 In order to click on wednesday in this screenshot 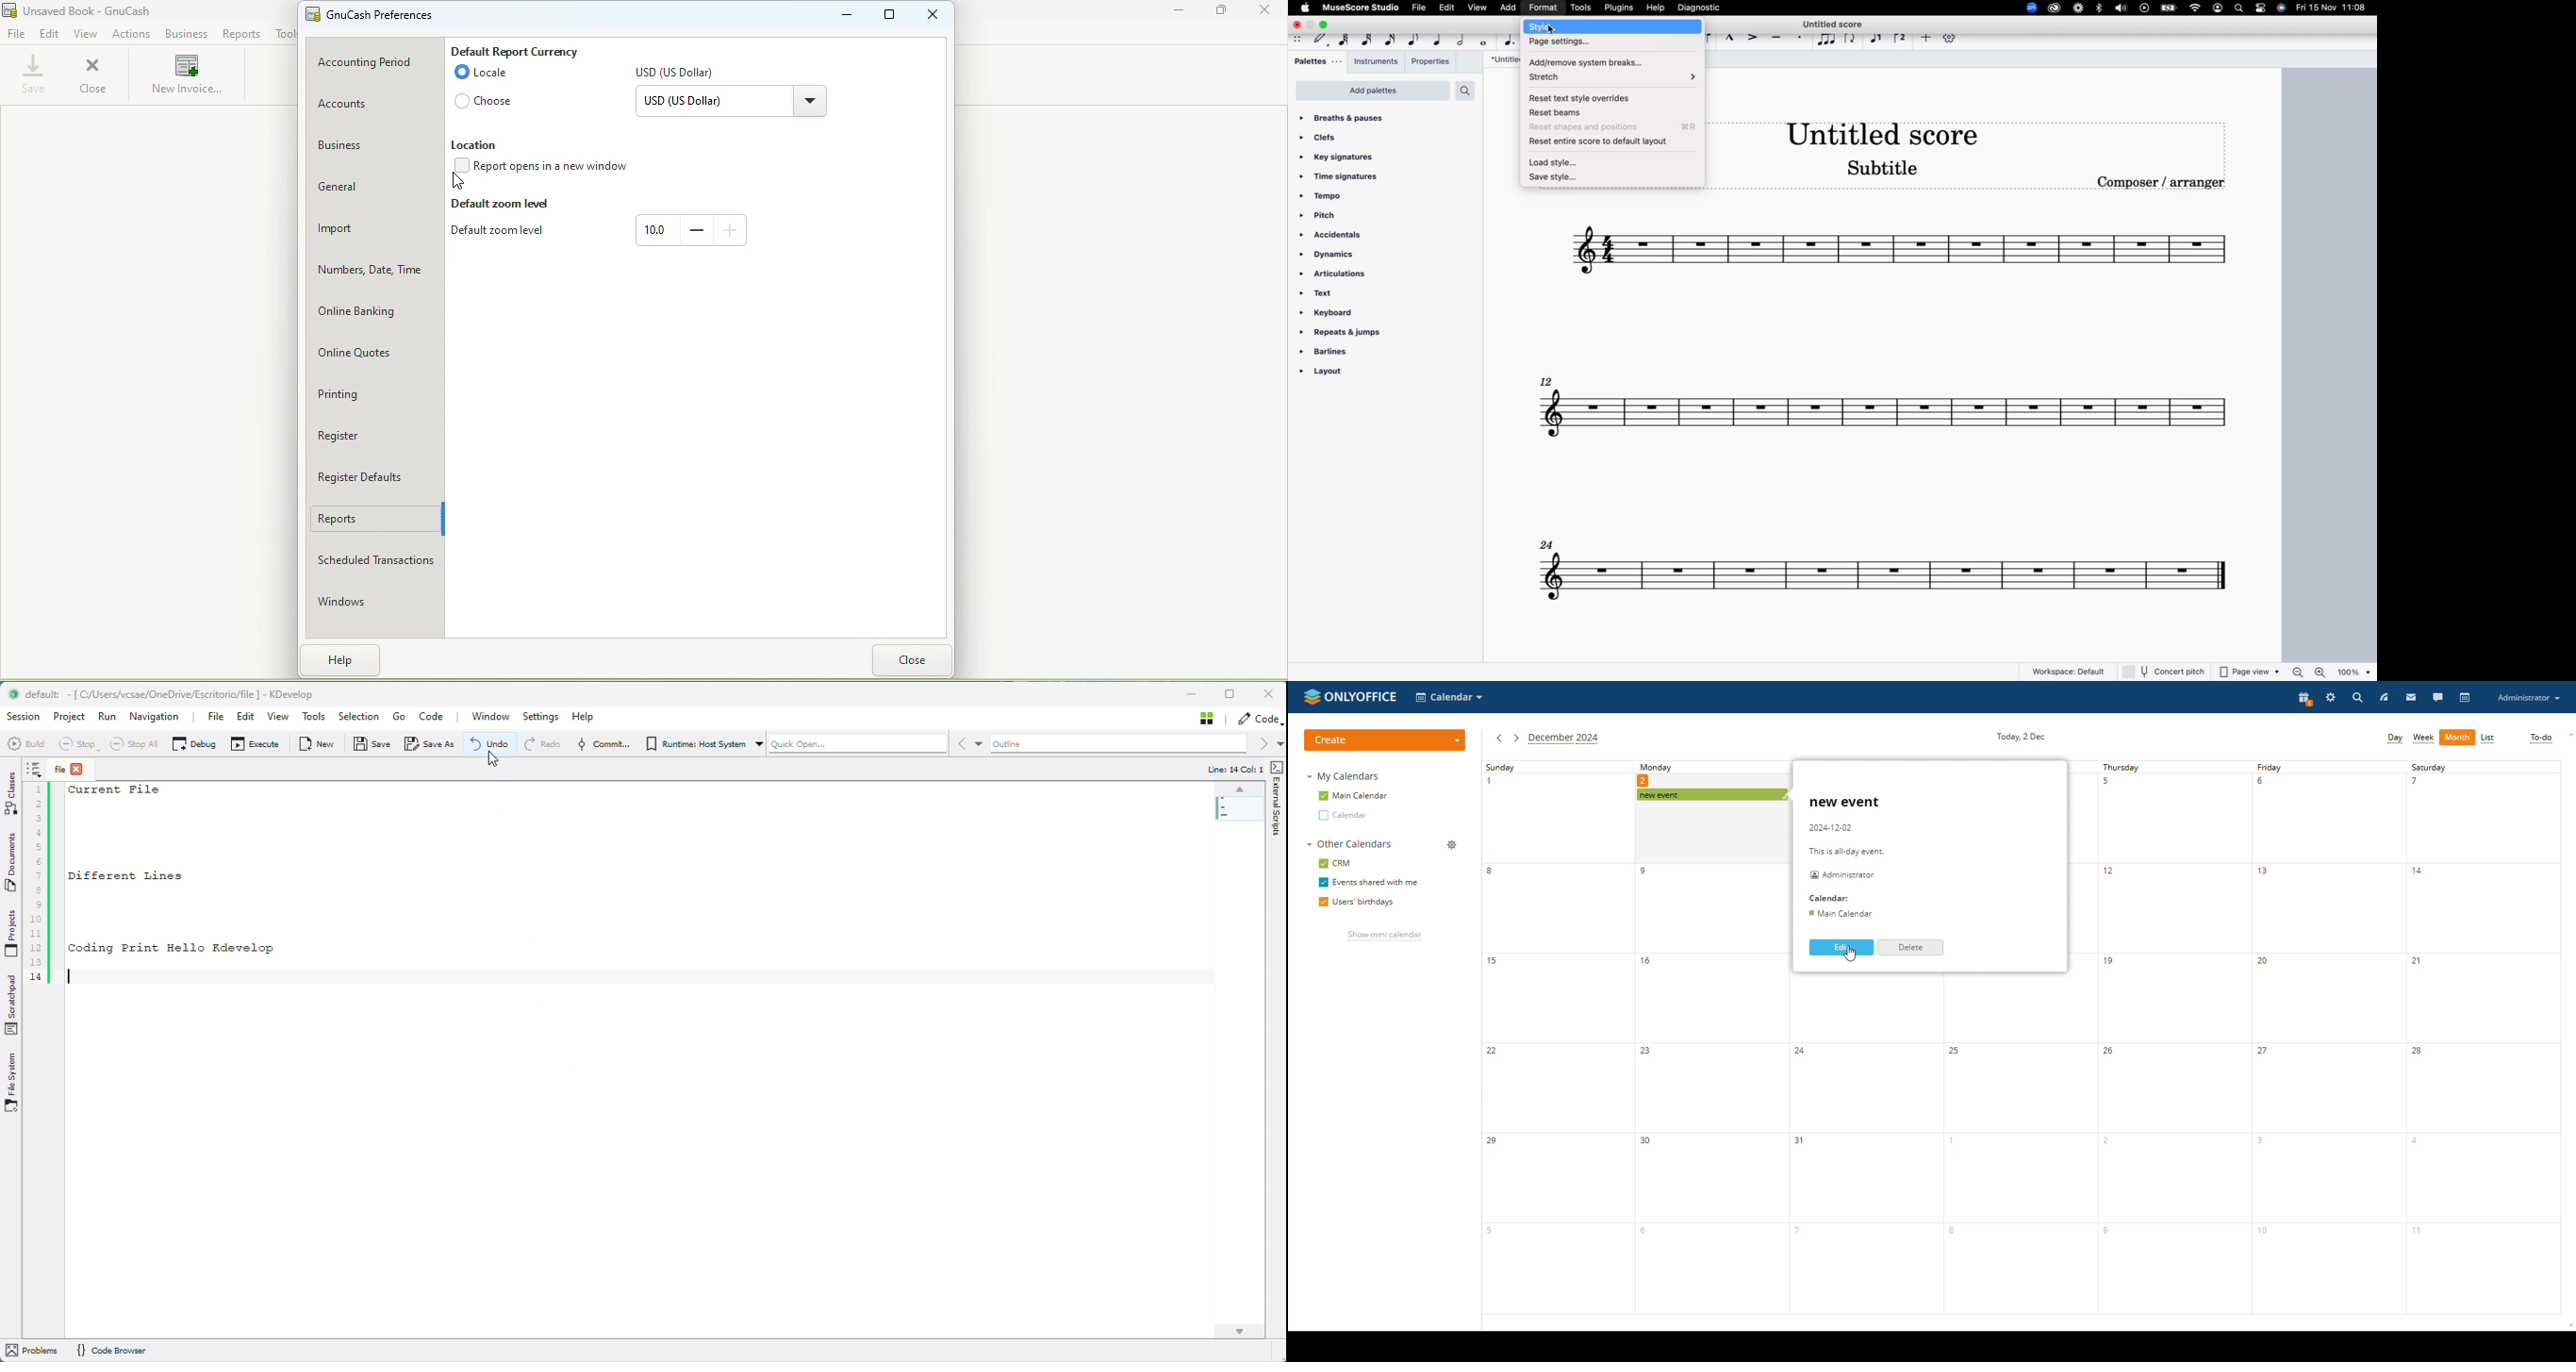, I will do `click(2019, 1147)`.